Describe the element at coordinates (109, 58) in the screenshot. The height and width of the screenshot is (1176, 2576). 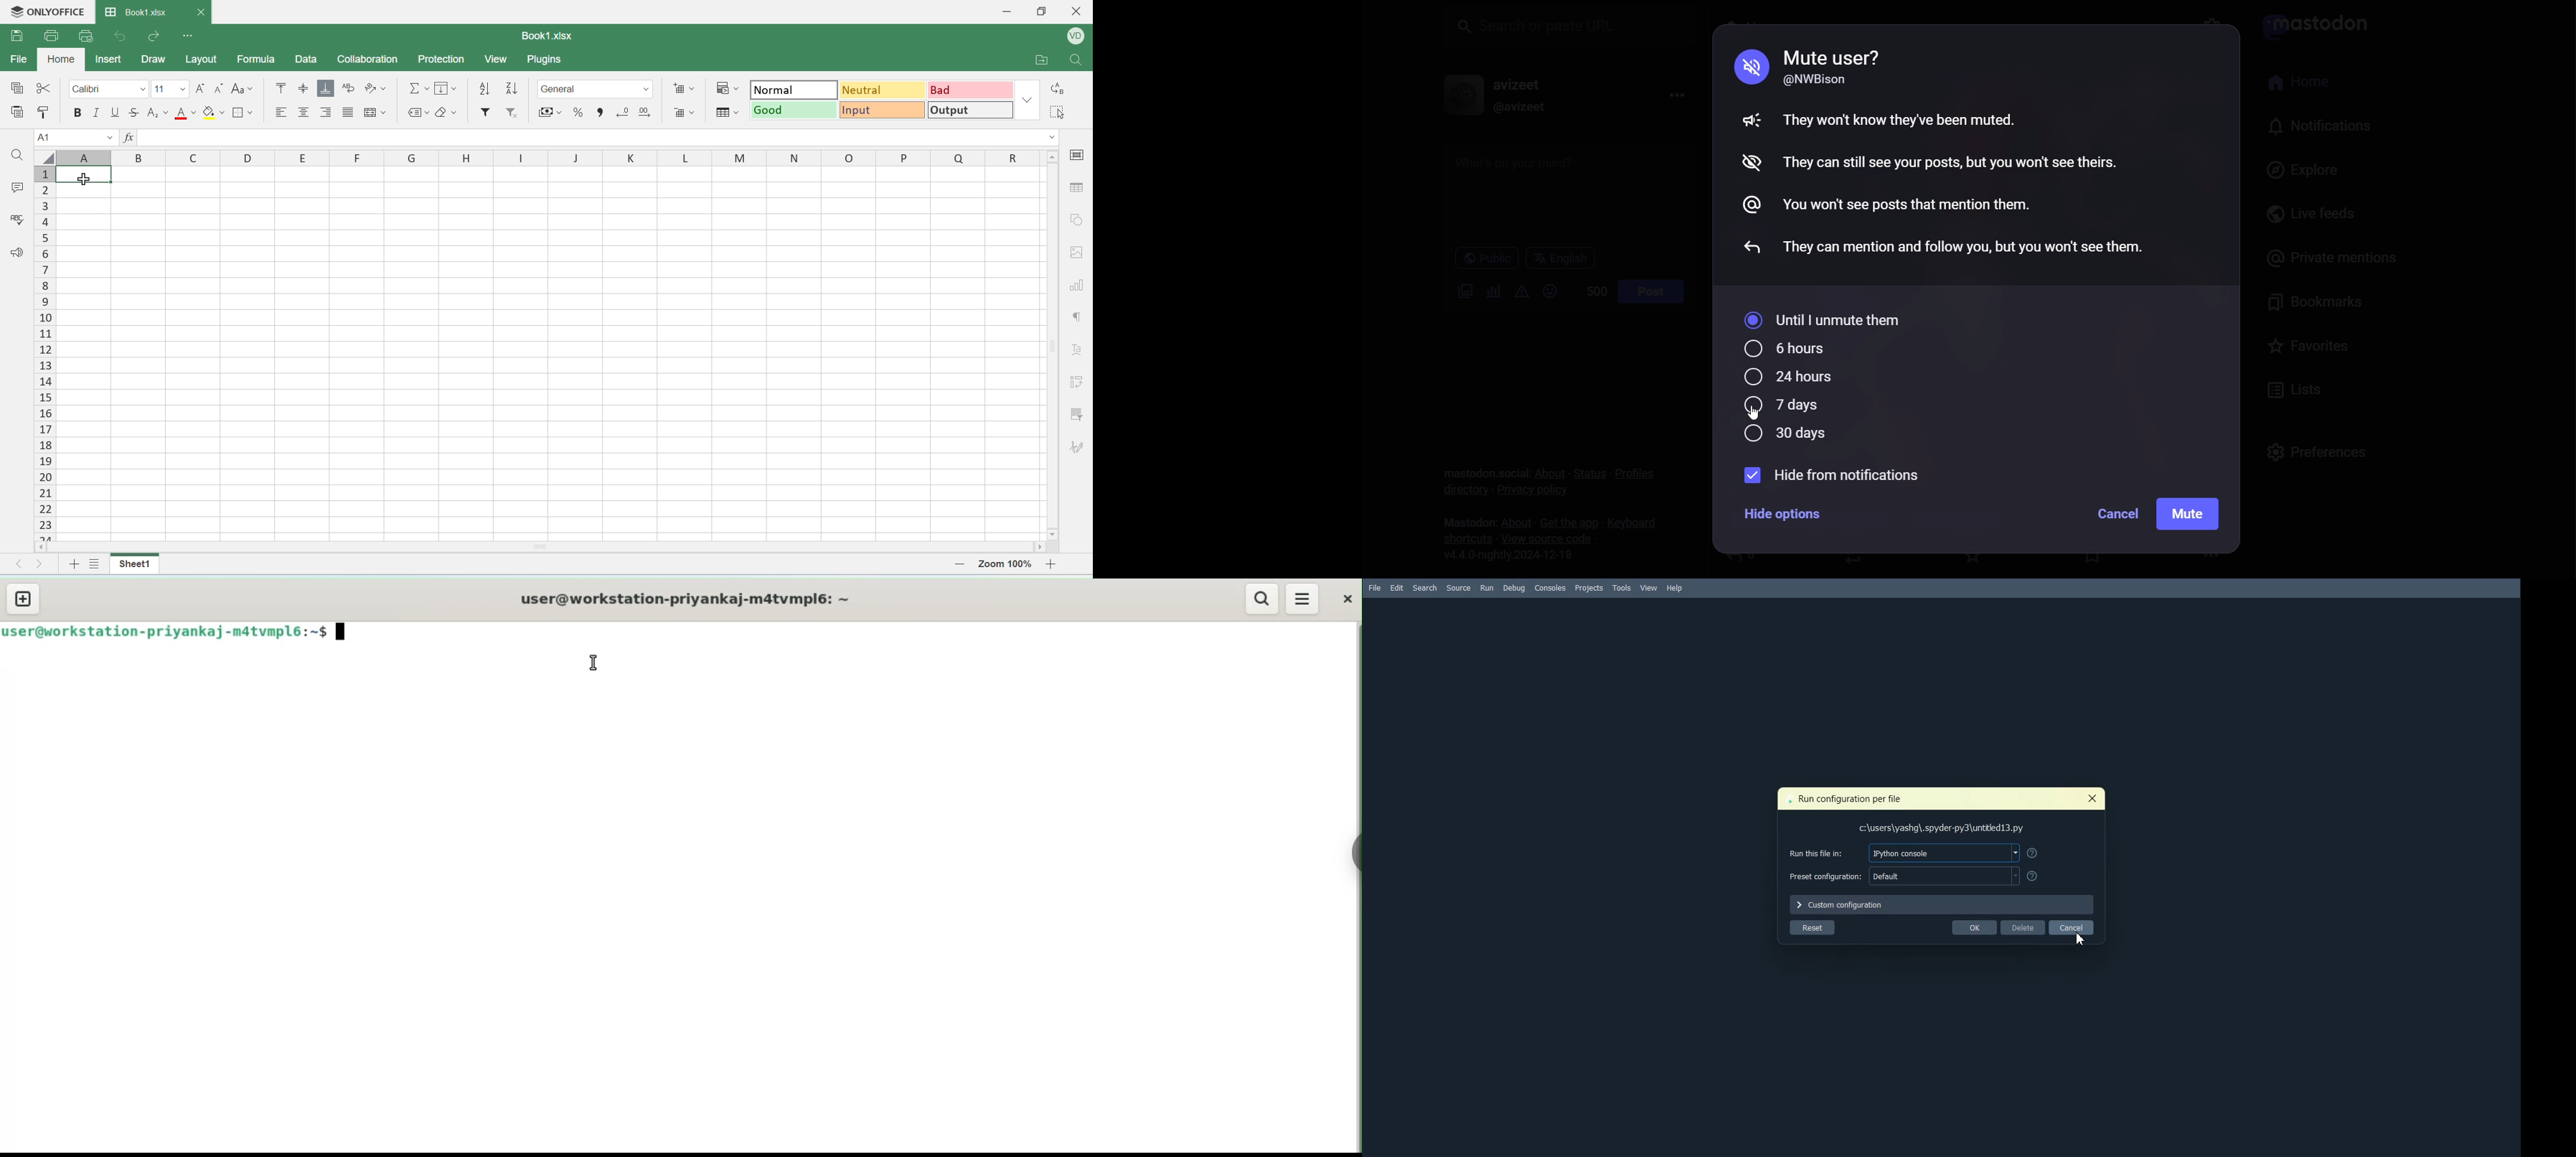
I see `inser` at that location.